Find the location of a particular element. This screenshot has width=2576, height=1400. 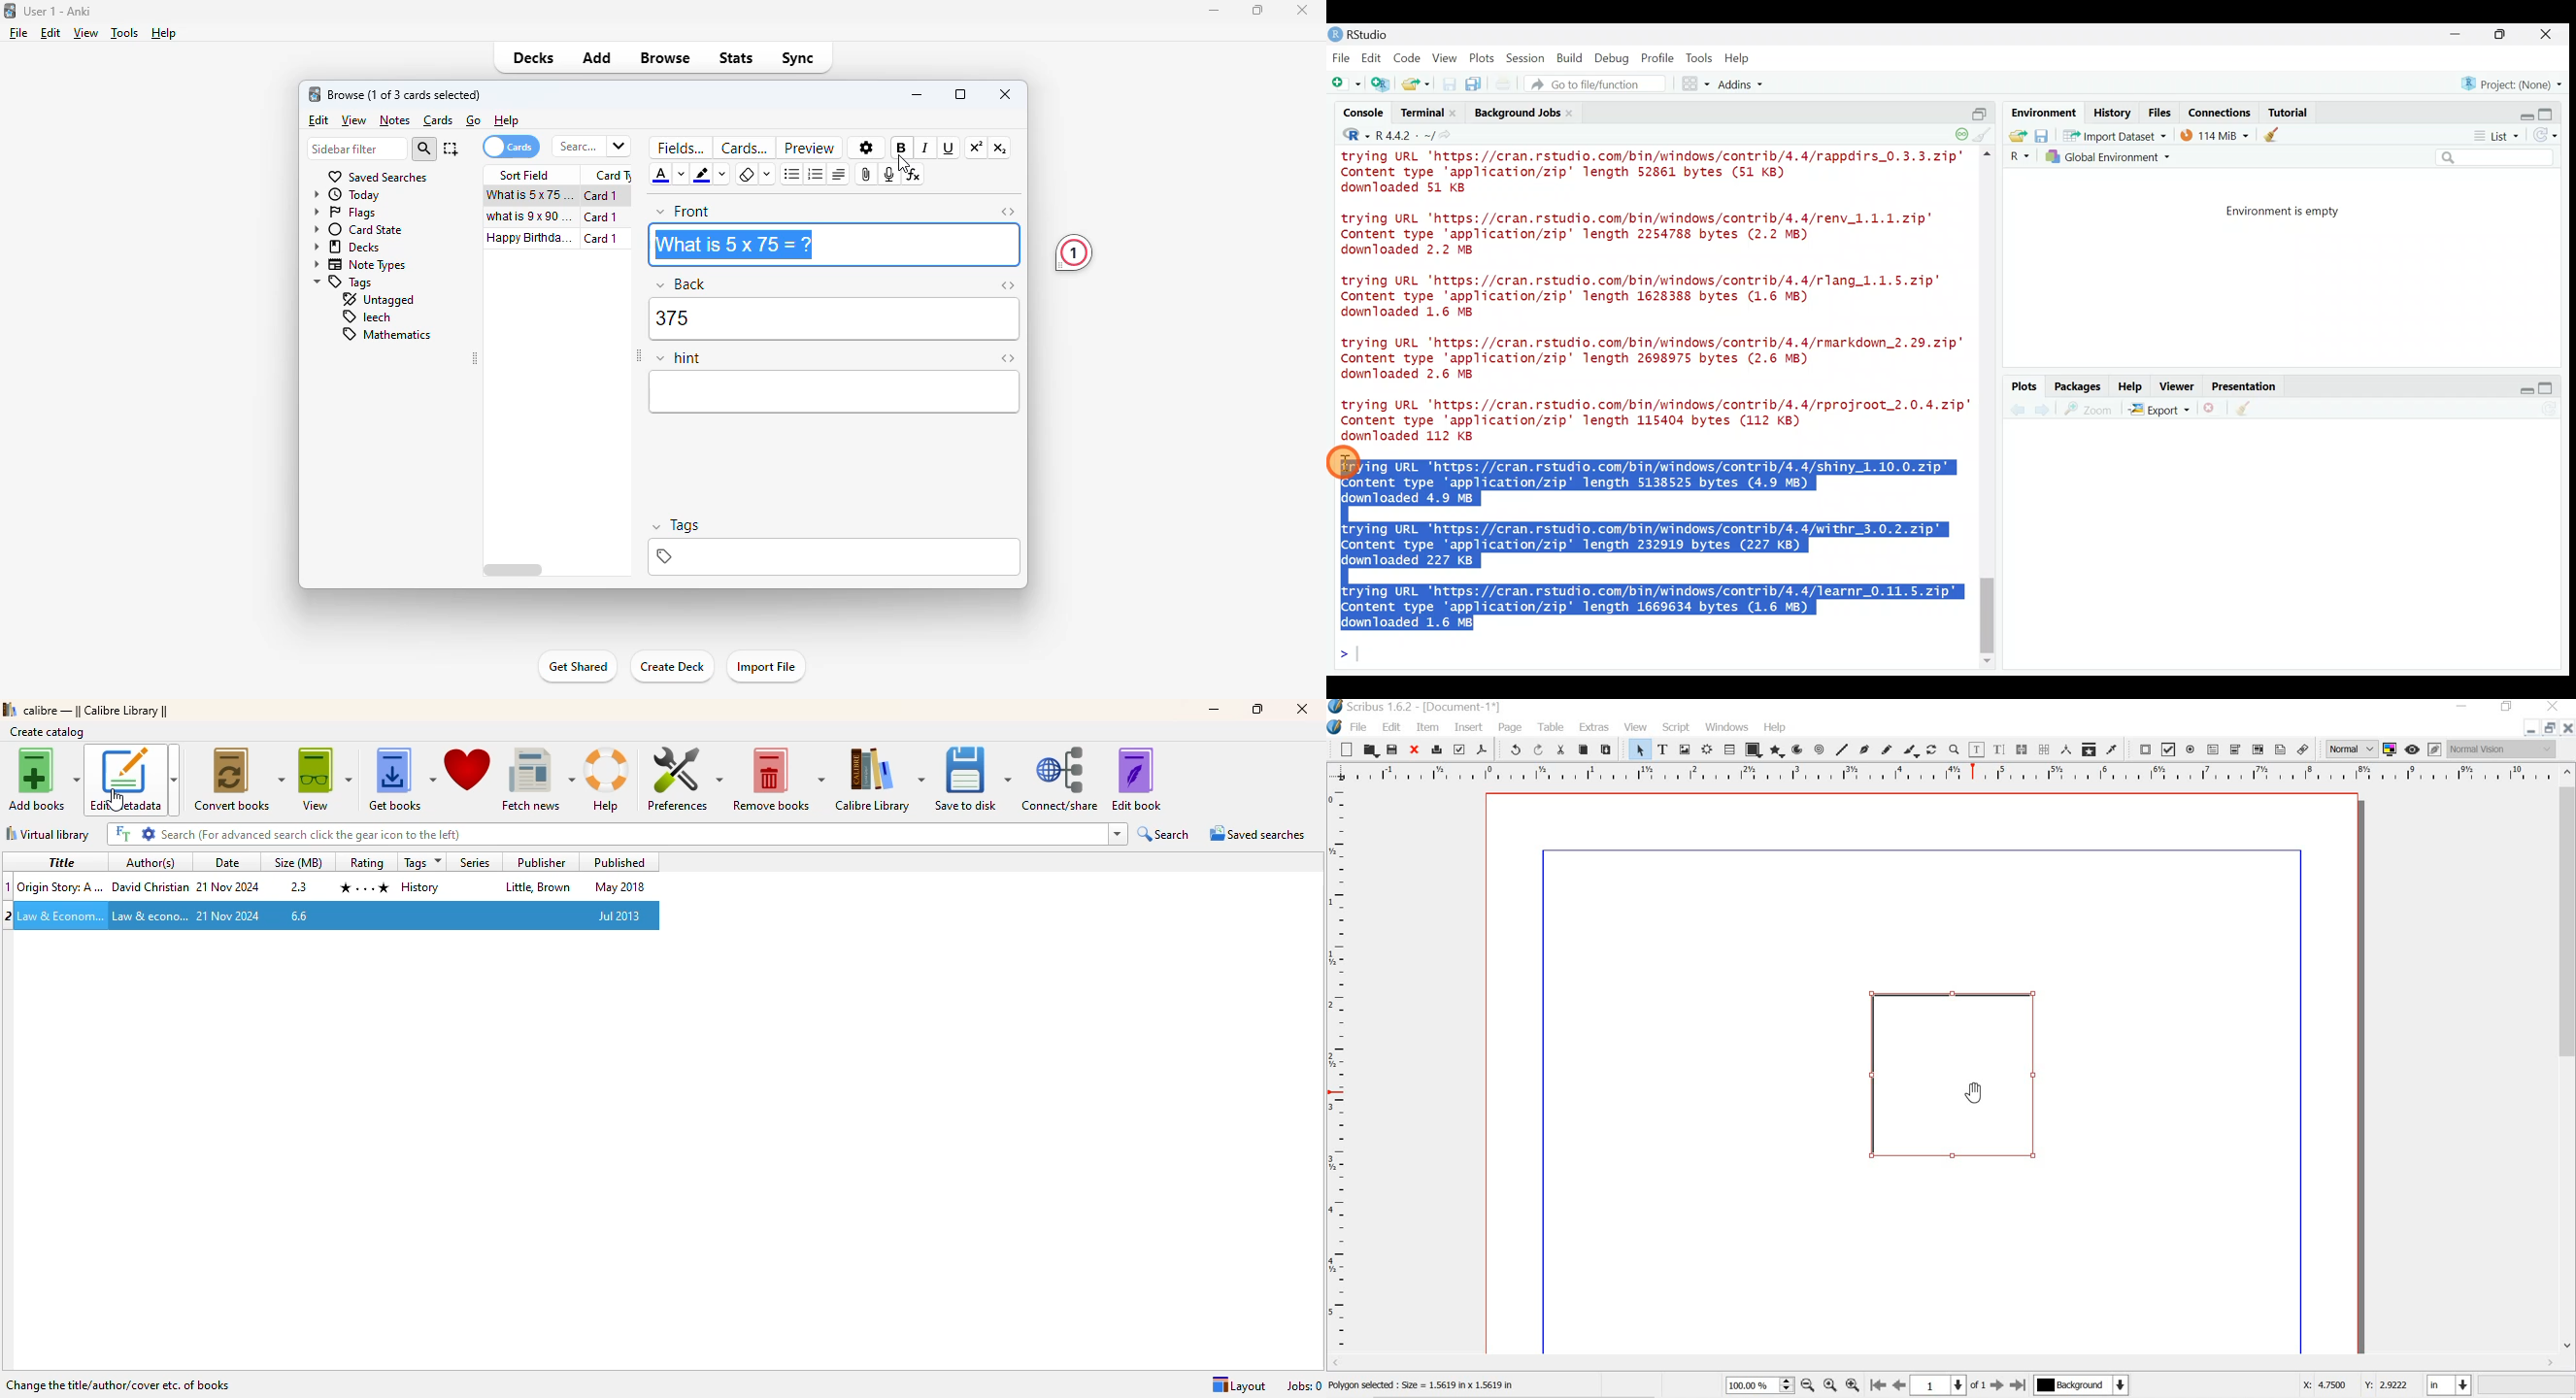

Restore down is located at coordinates (2520, 388).